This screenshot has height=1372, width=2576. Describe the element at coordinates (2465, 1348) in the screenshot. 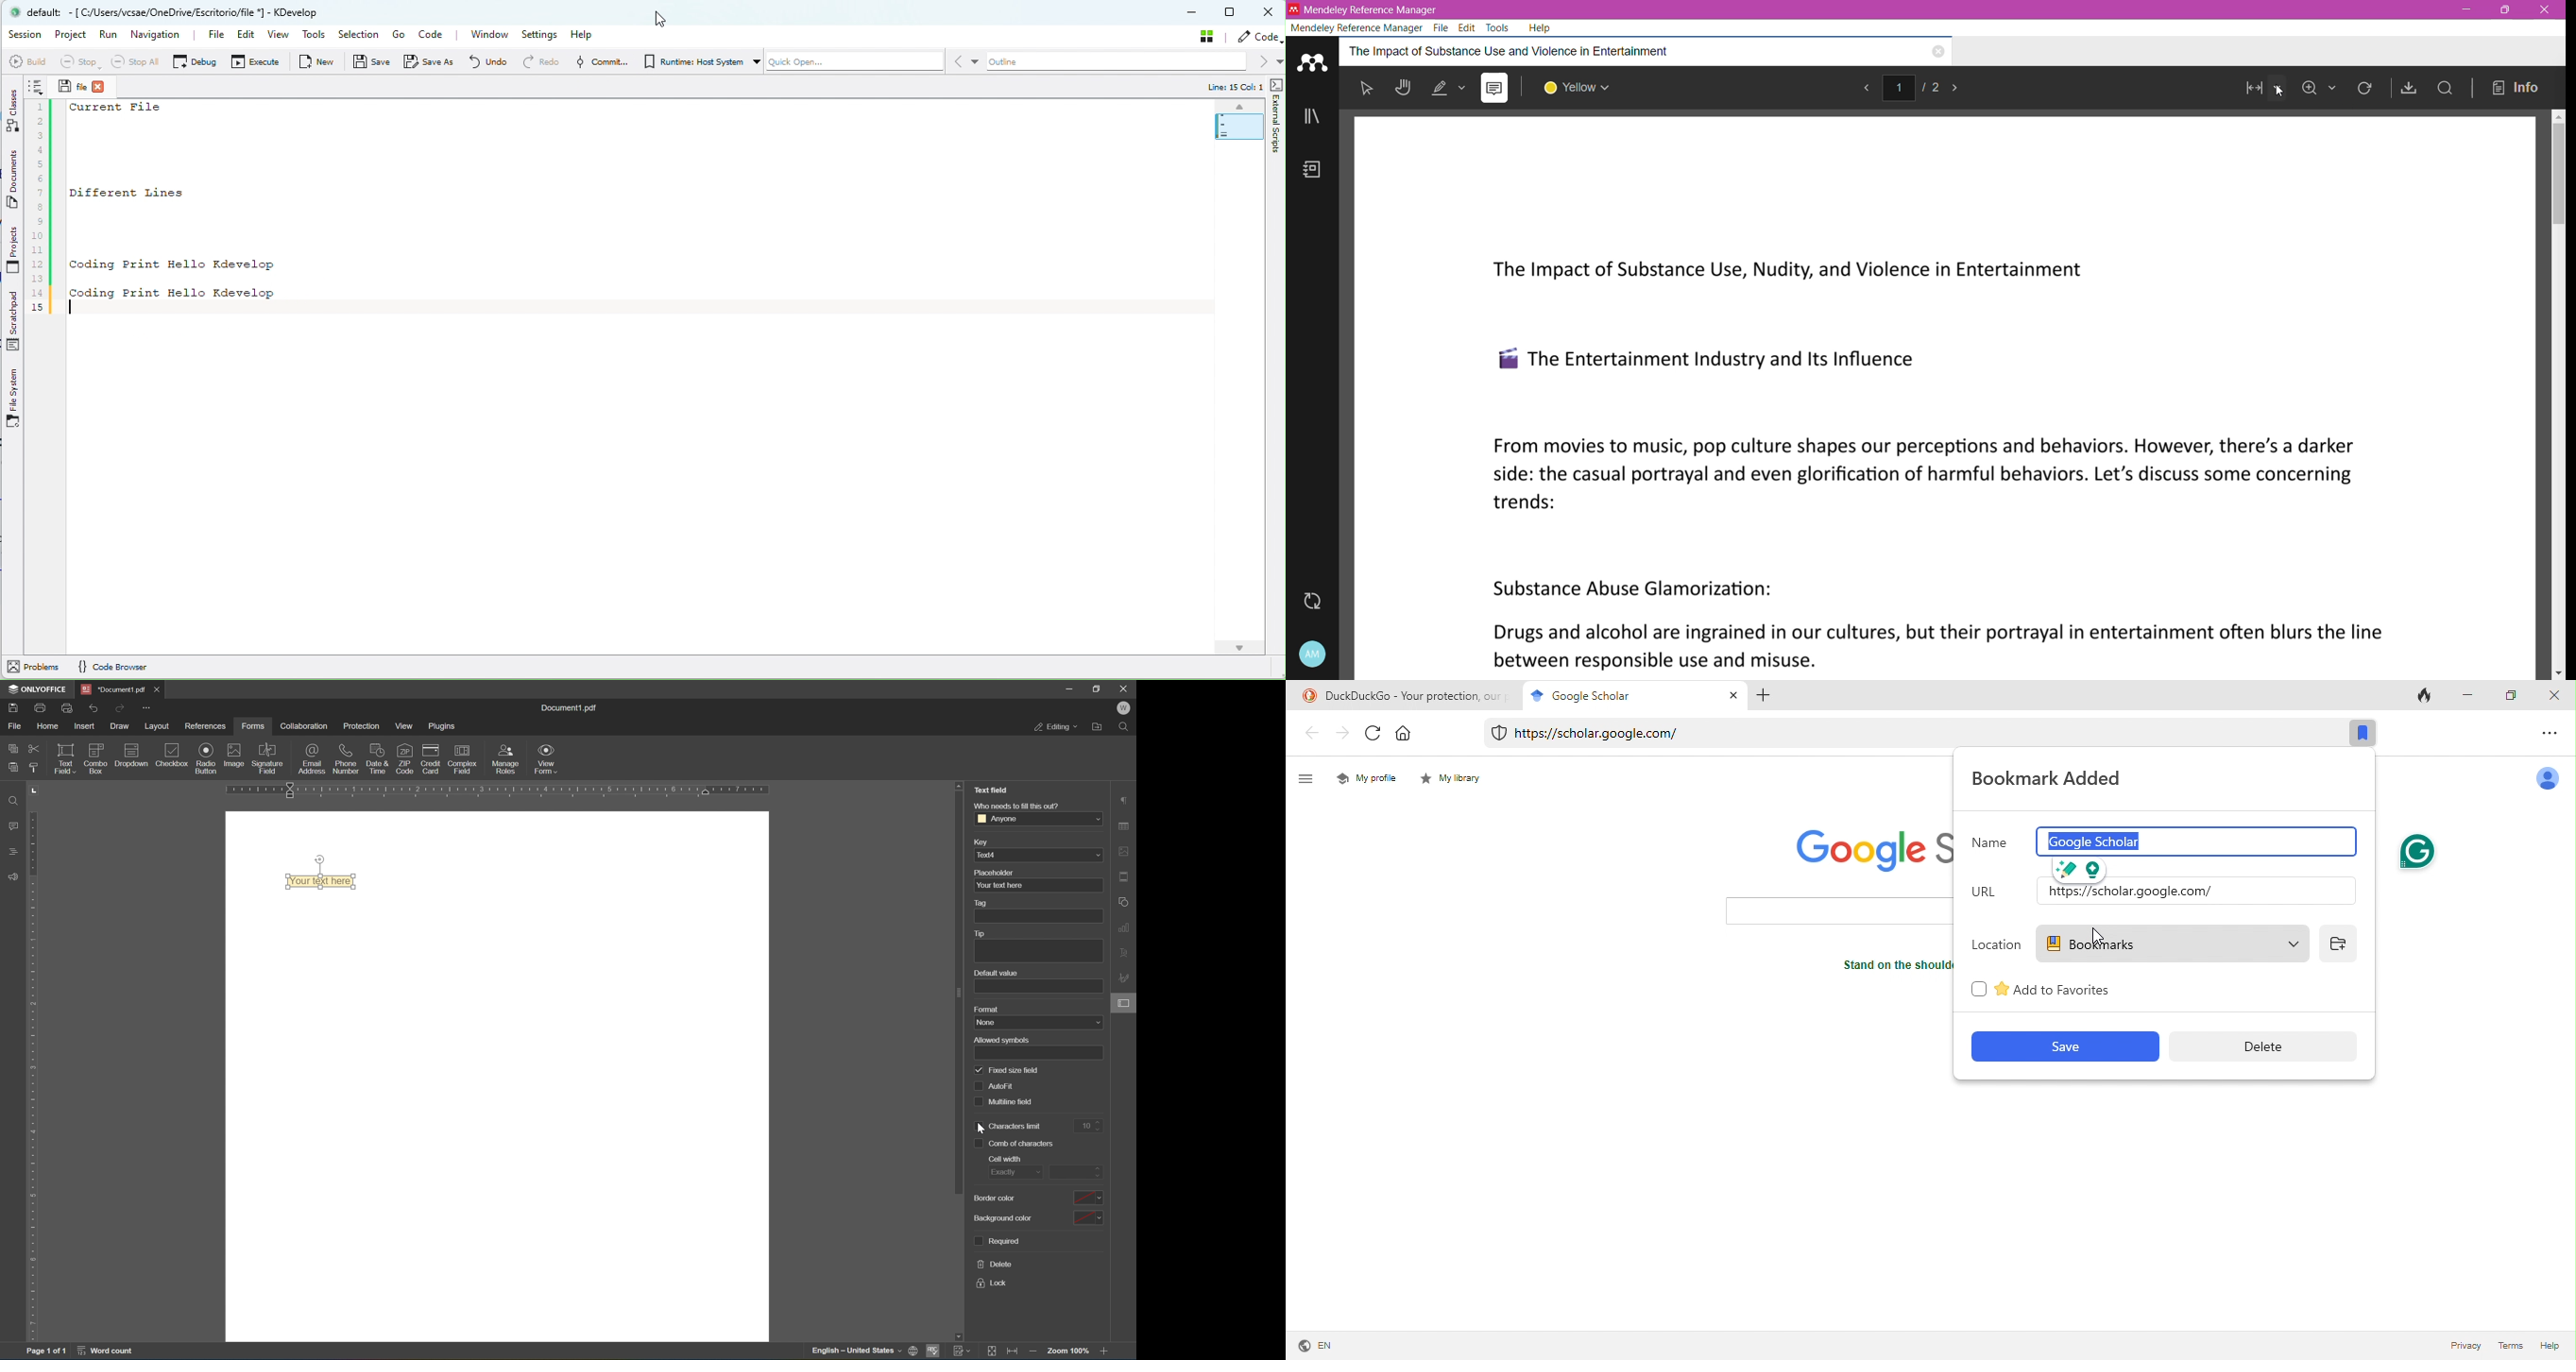

I see `privacy` at that location.